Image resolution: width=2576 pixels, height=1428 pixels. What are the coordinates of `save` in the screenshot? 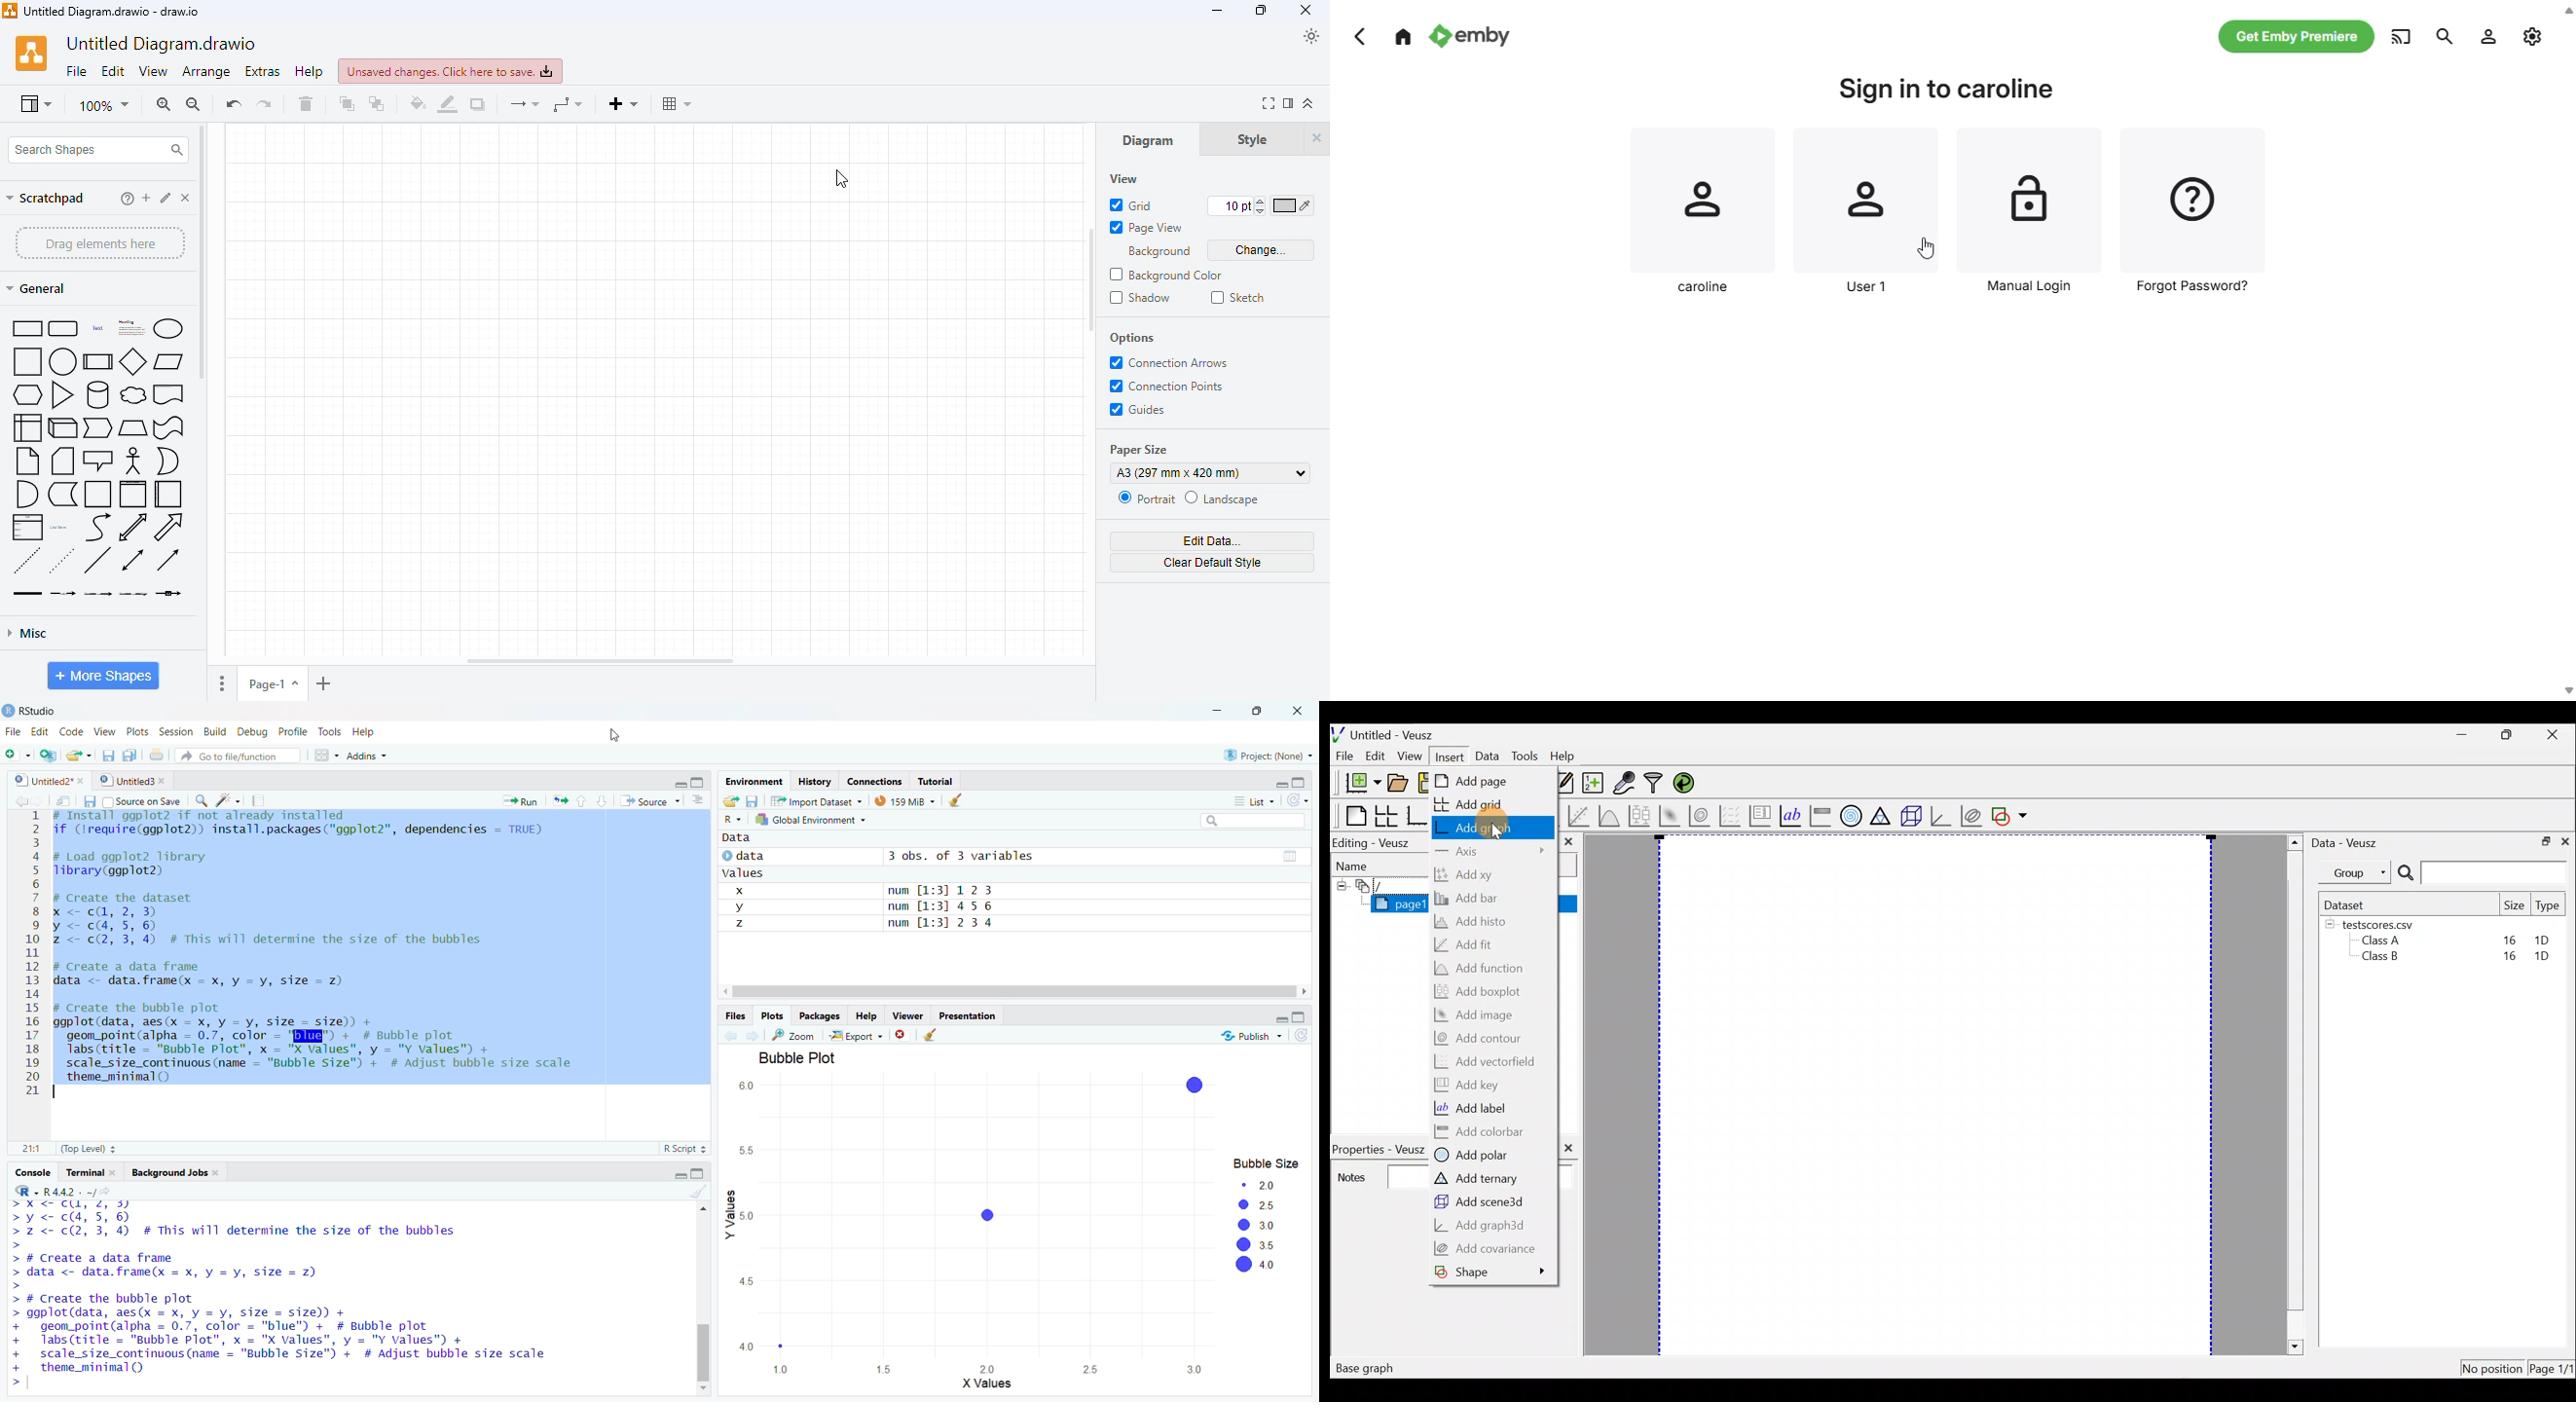 It's located at (85, 801).